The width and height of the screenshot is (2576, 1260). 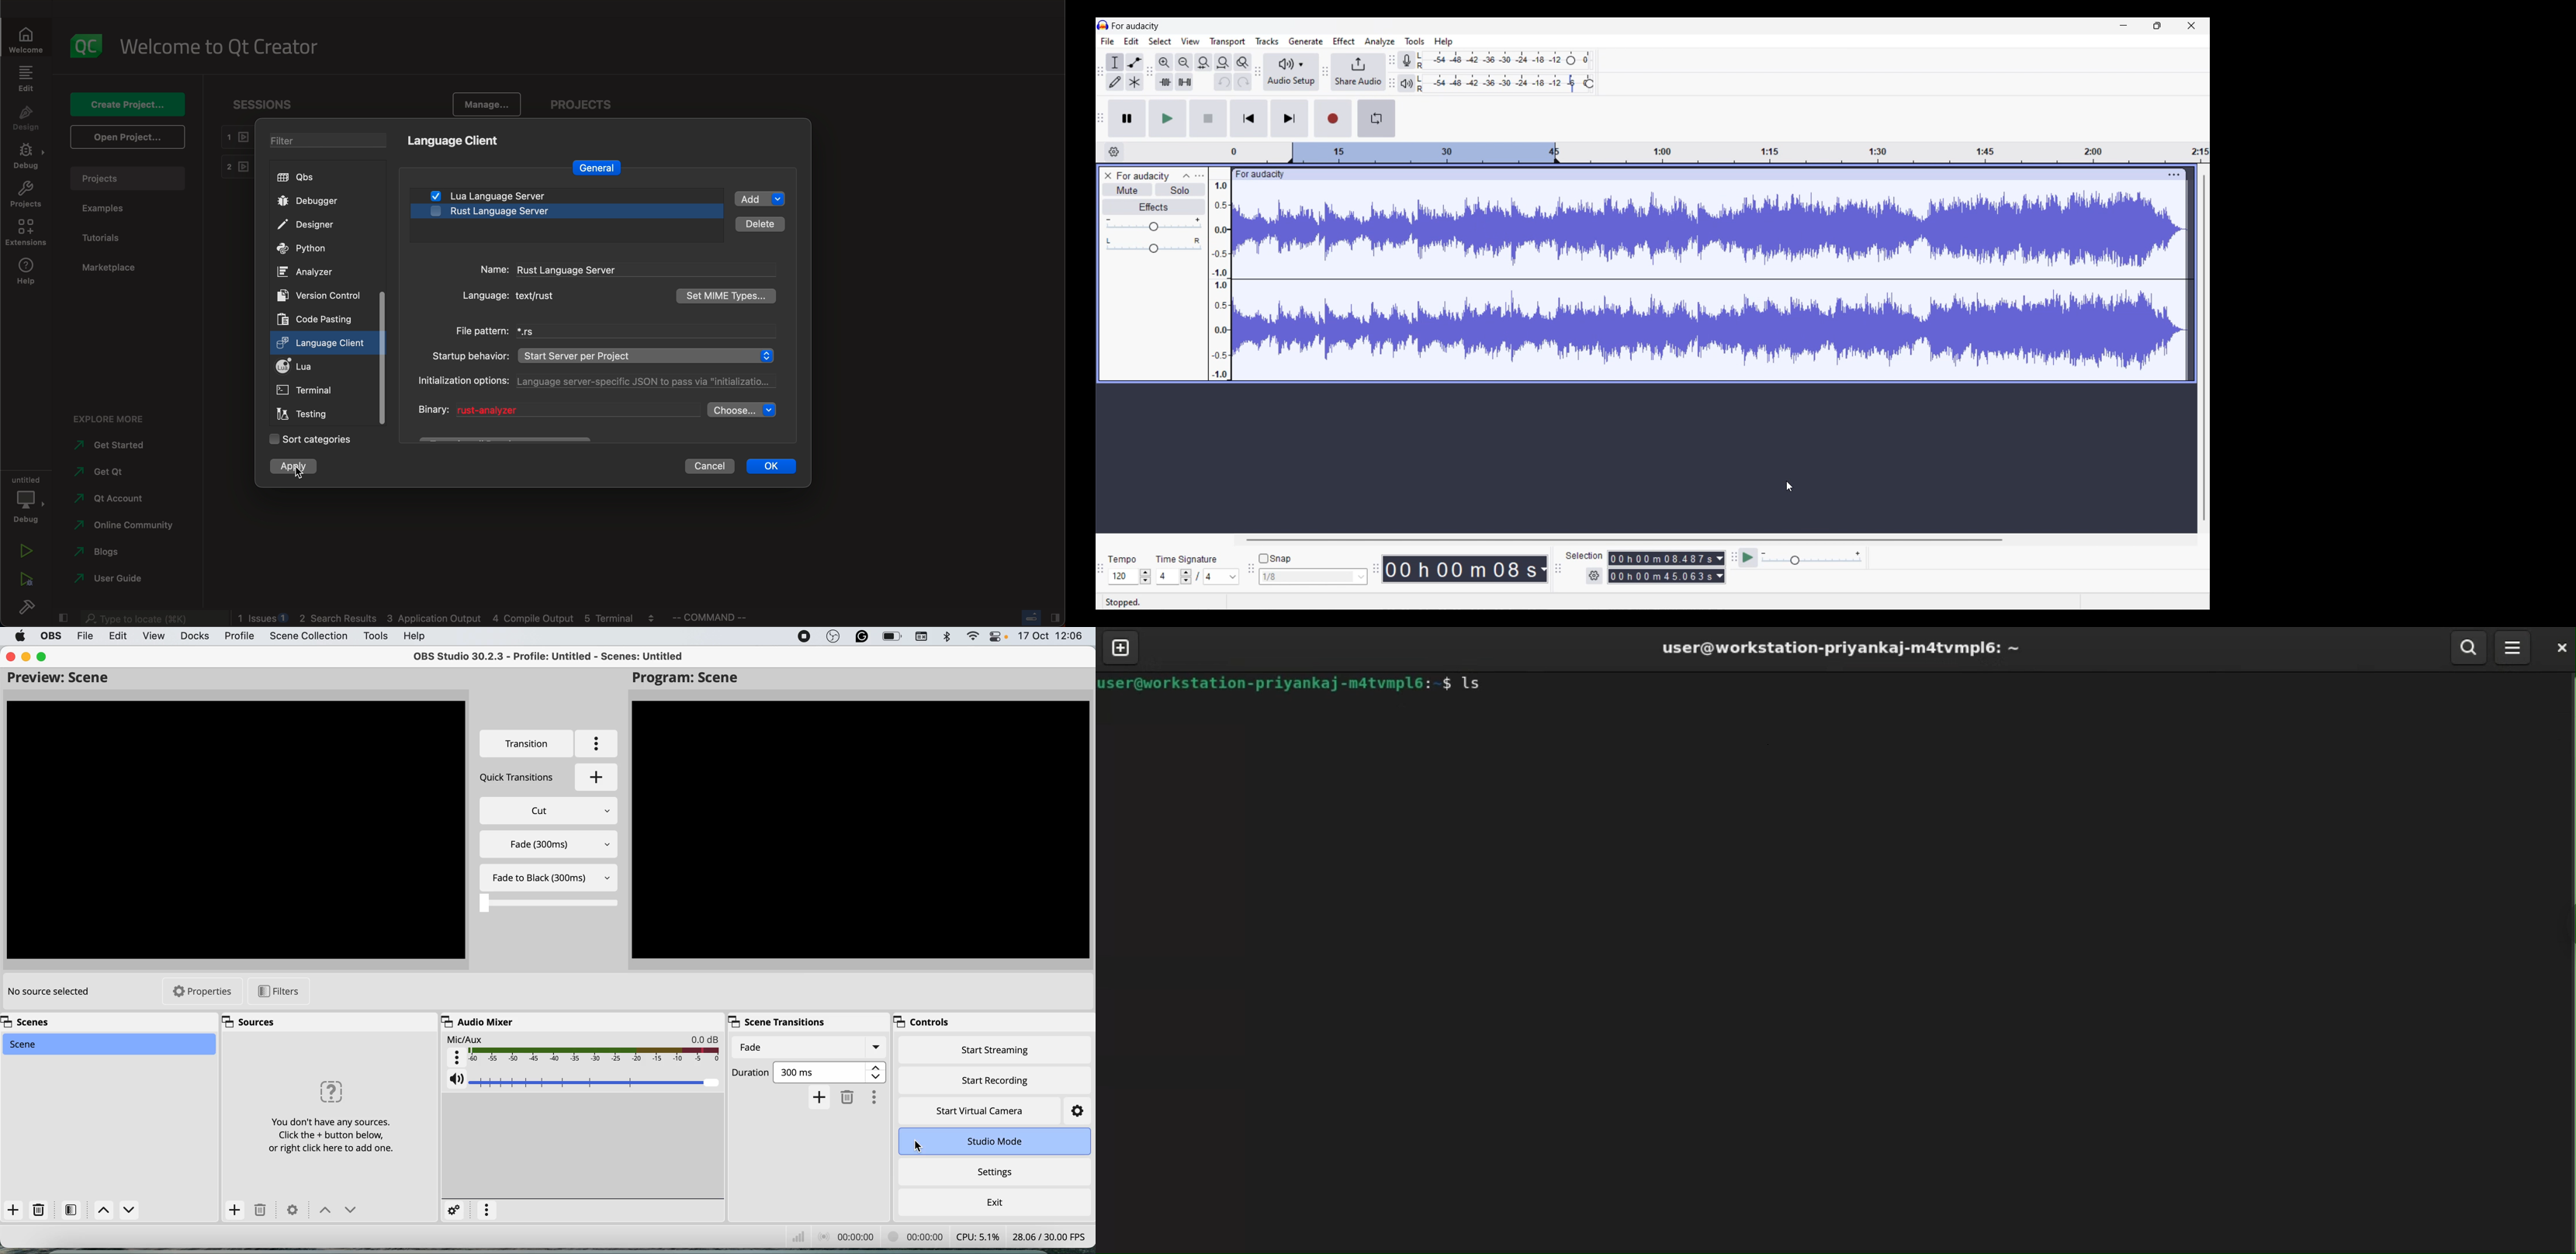 What do you see at coordinates (865, 831) in the screenshot?
I see `Program Scene Preview Screen` at bounding box center [865, 831].